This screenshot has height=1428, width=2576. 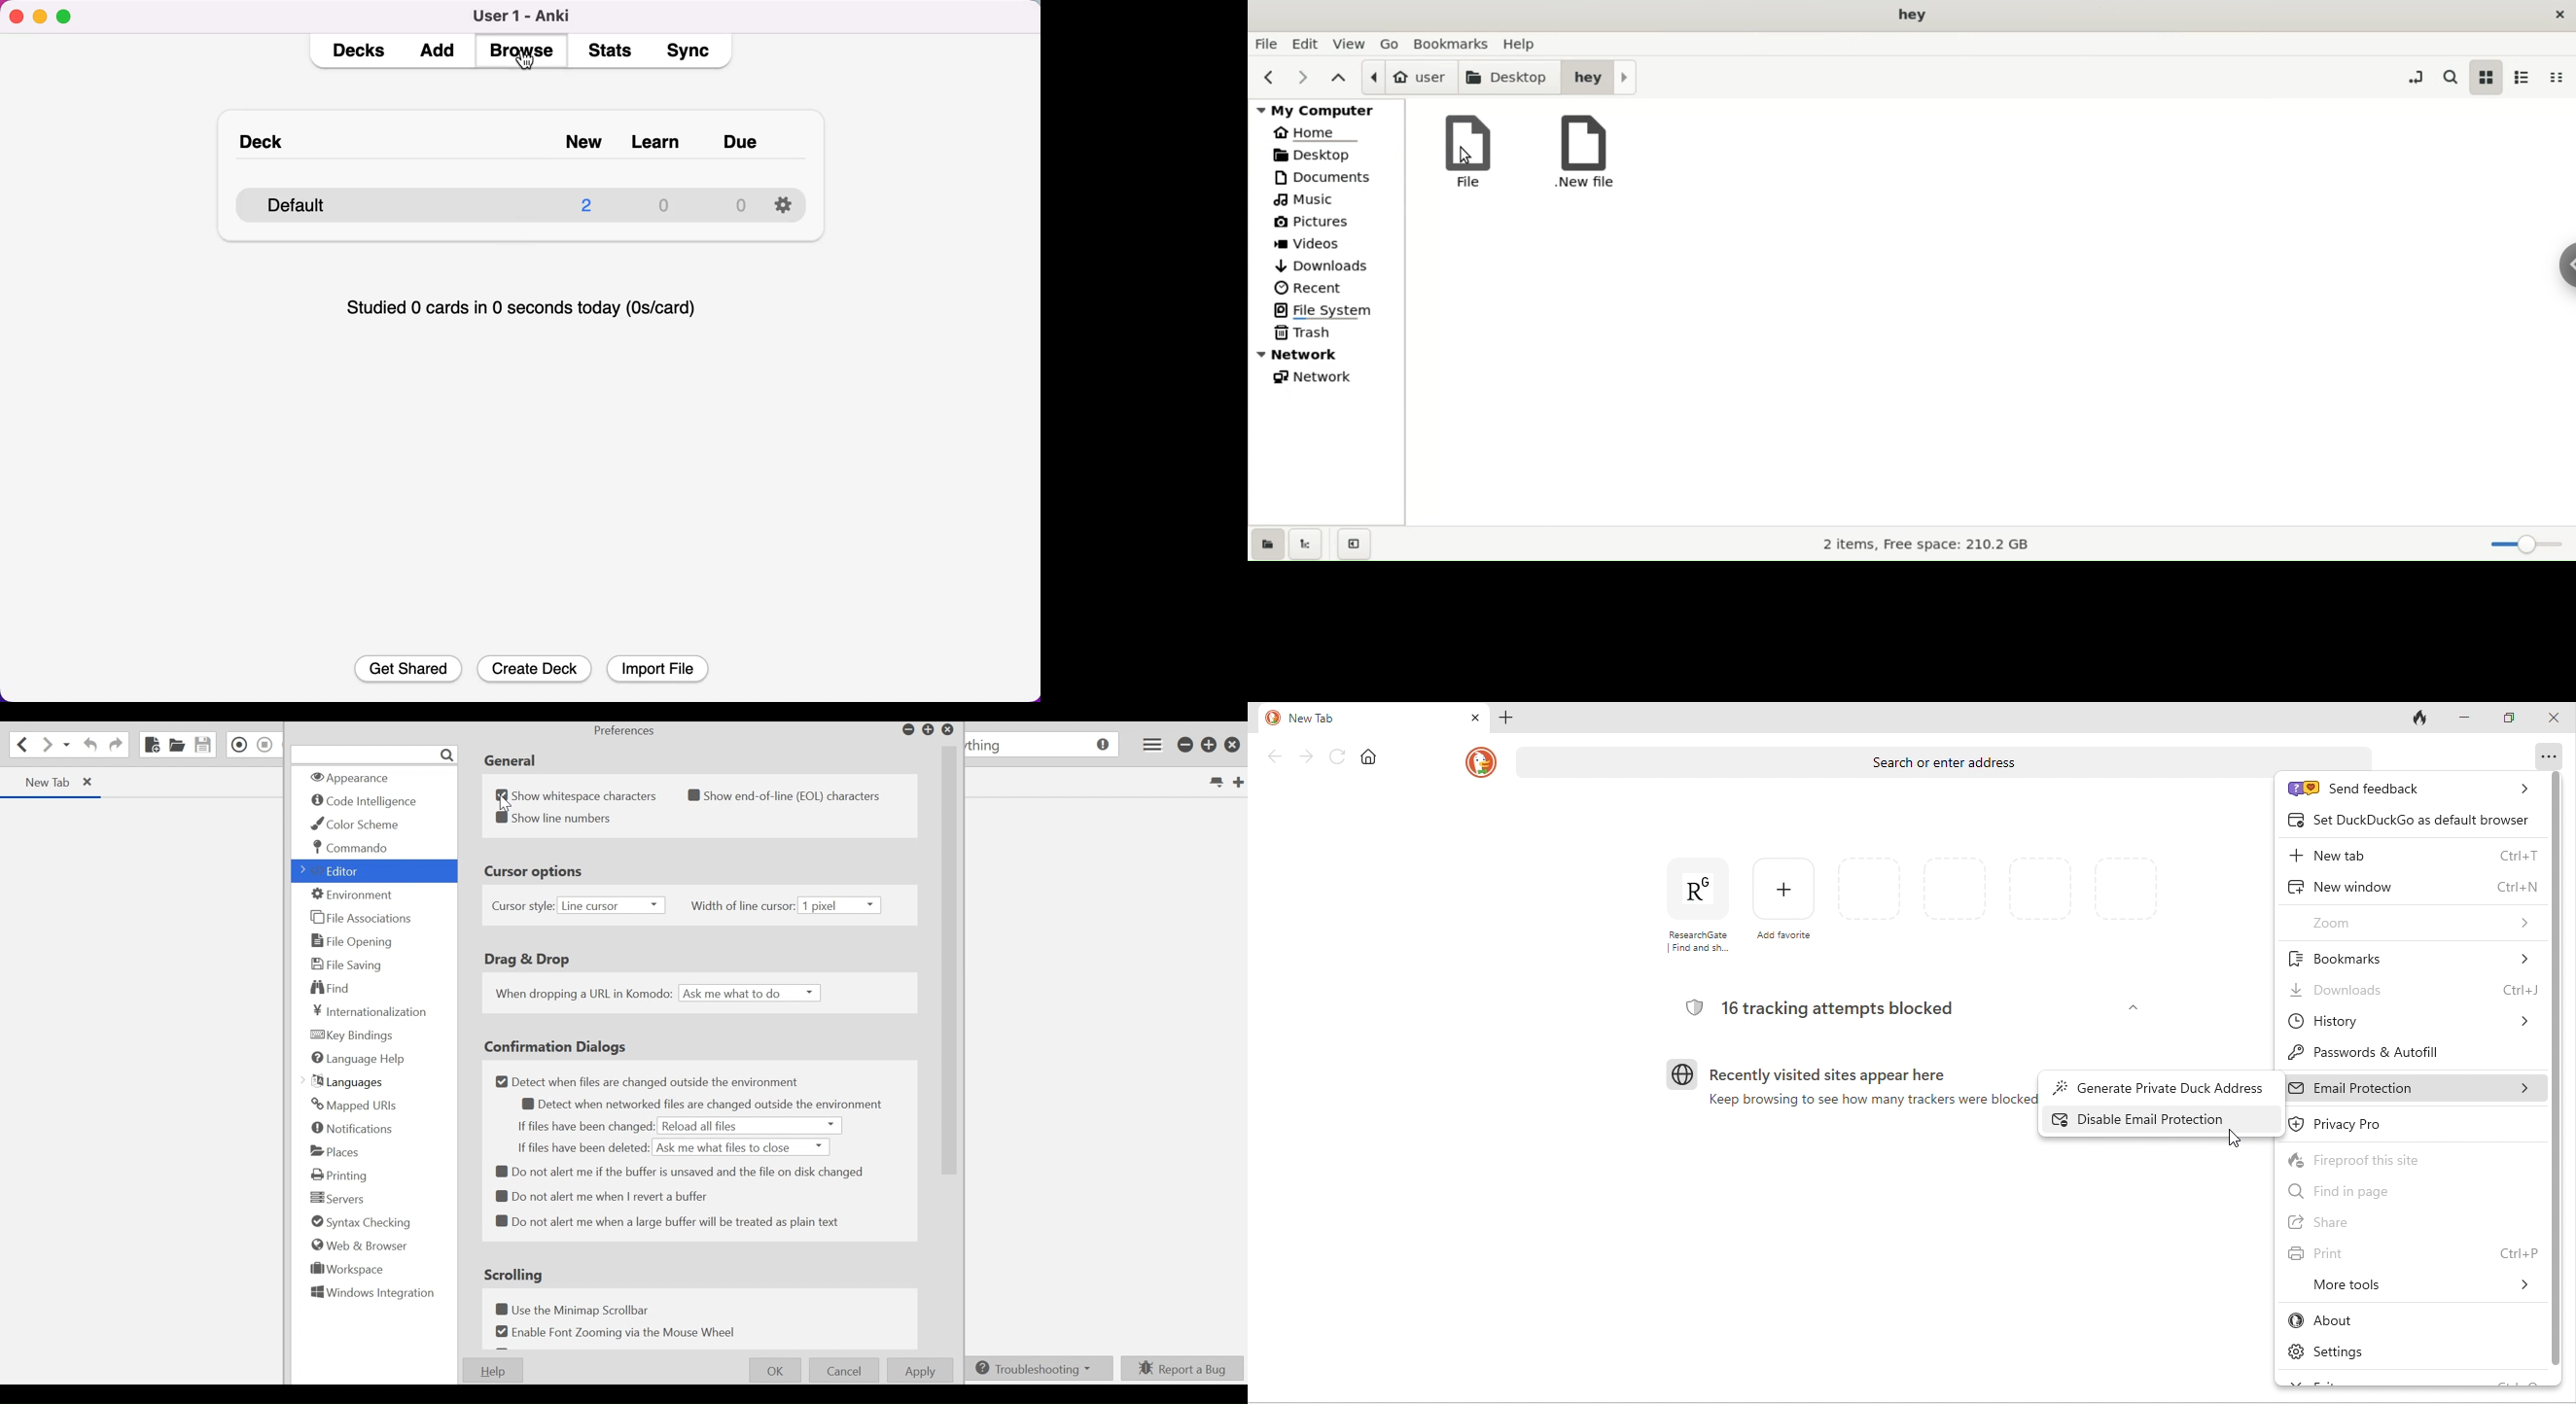 I want to click on new quantity, so click(x=593, y=204).